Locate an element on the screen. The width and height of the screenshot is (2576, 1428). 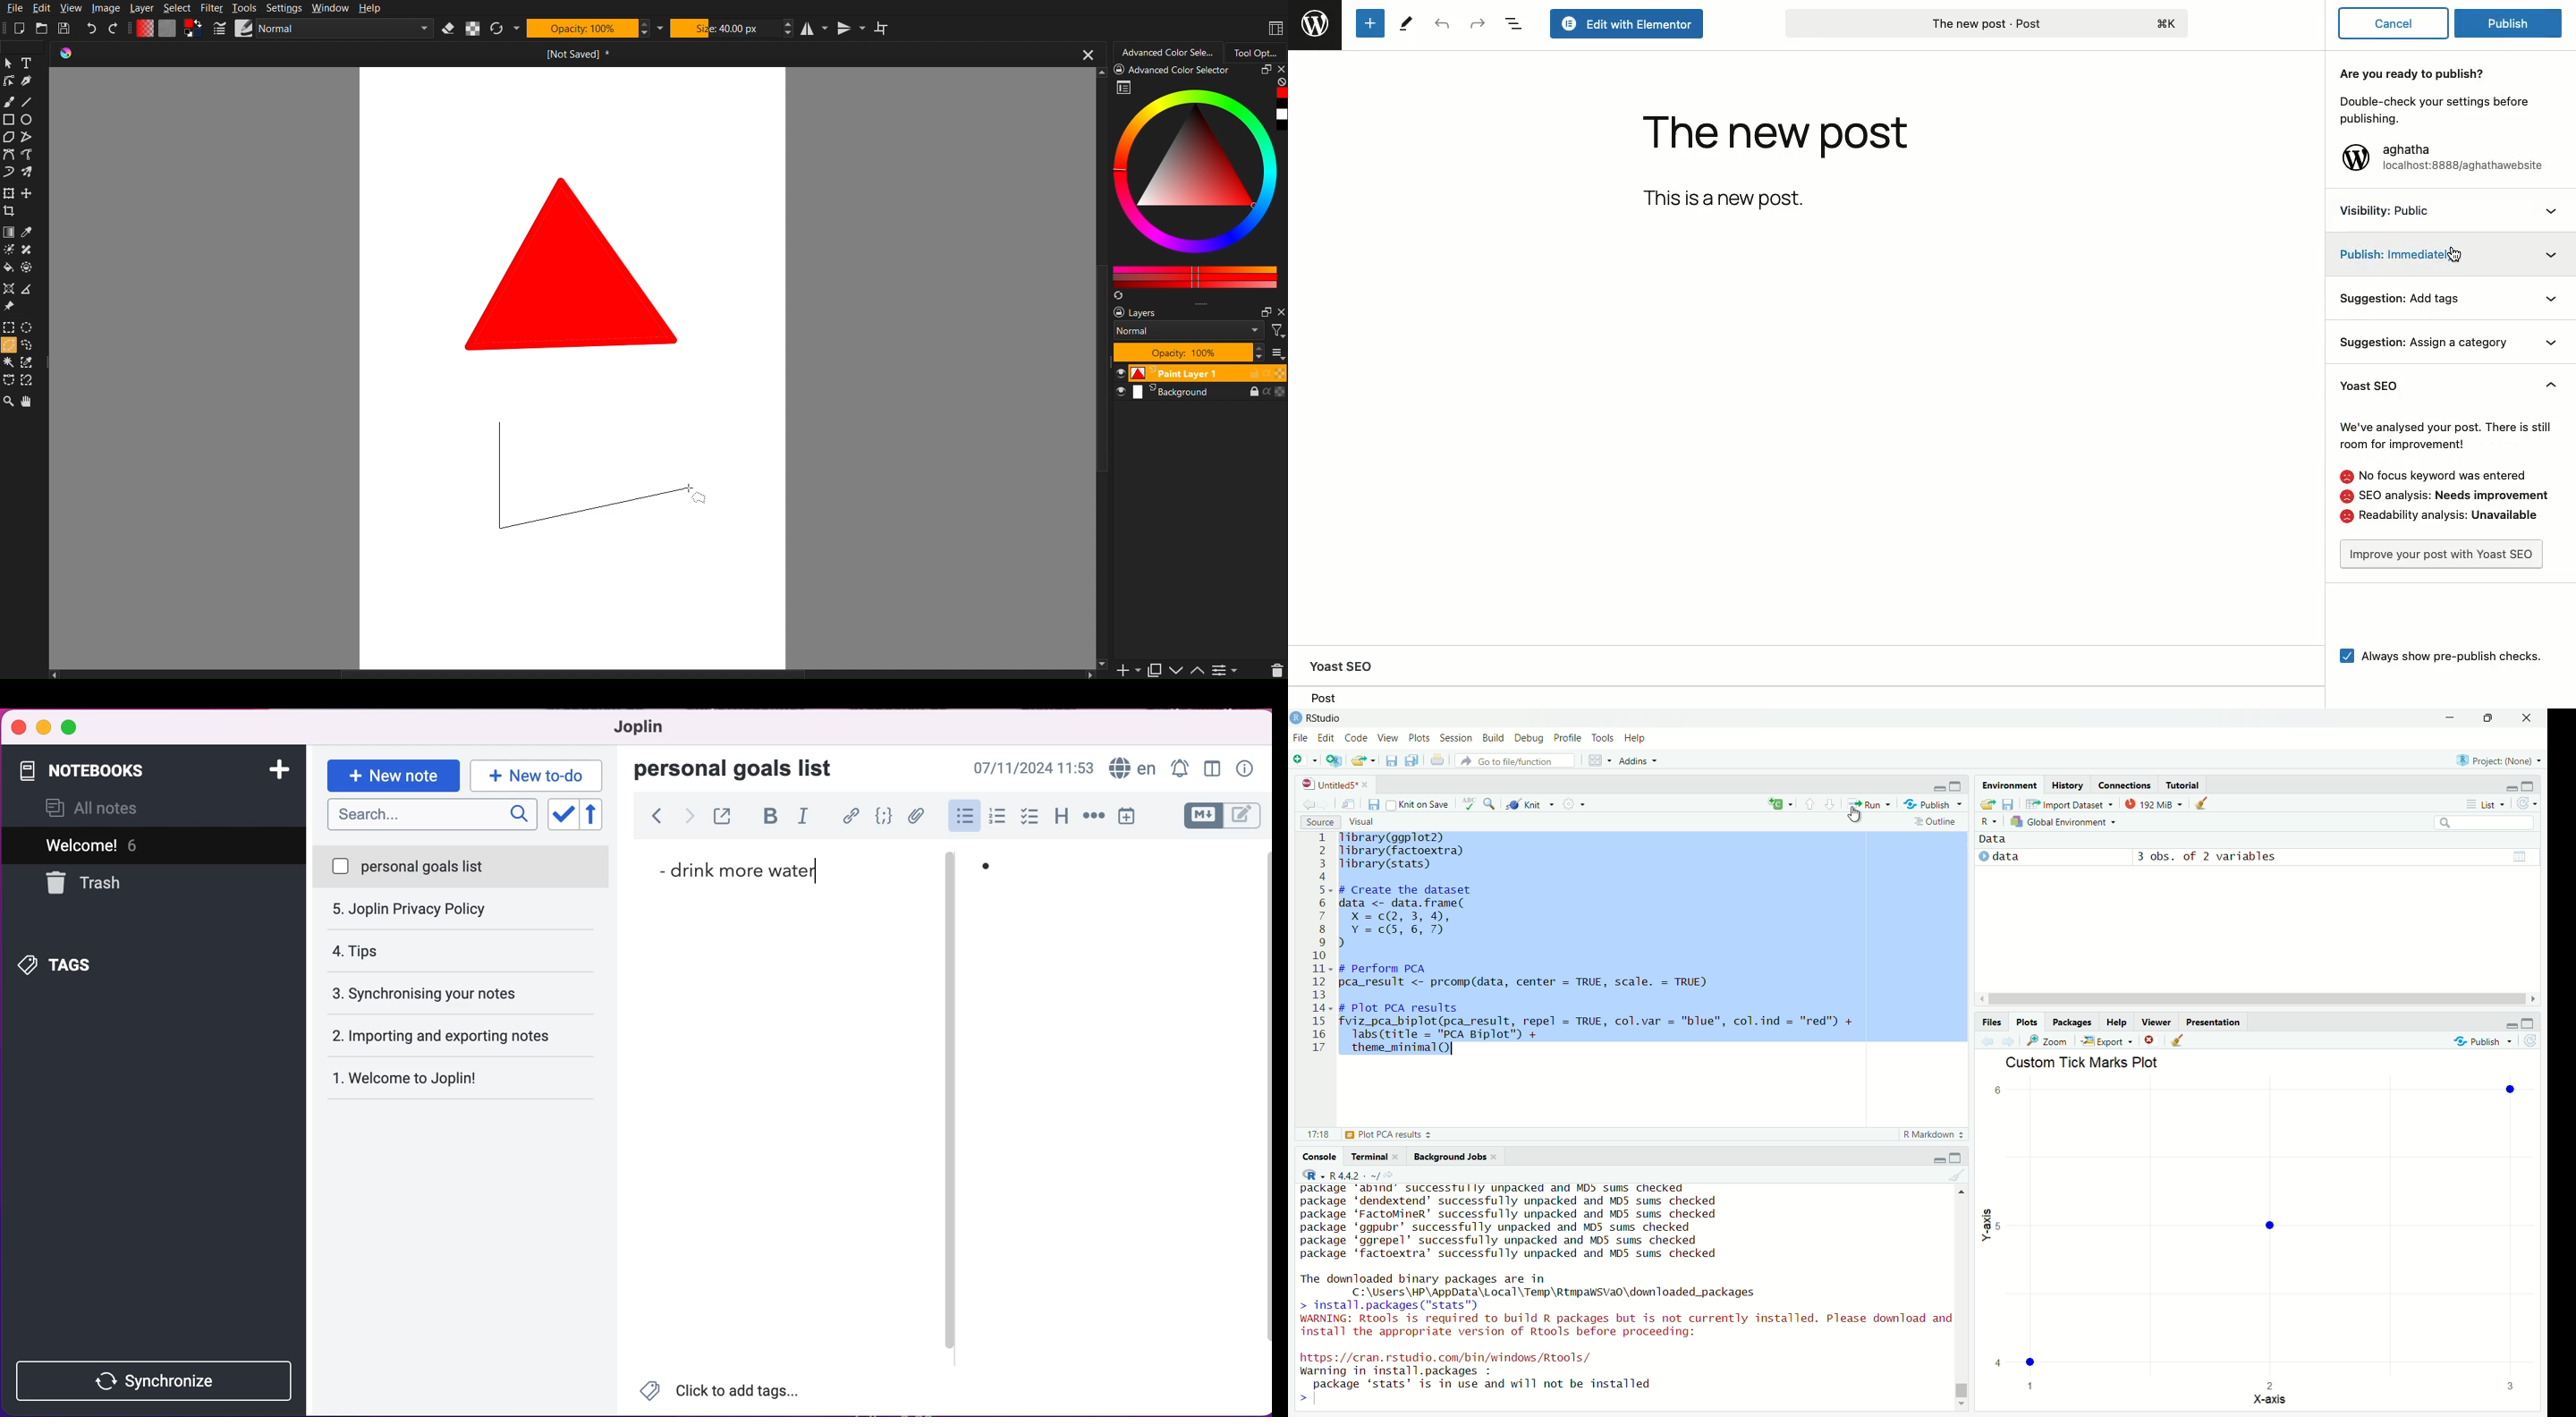
Down is located at coordinates (1177, 670).